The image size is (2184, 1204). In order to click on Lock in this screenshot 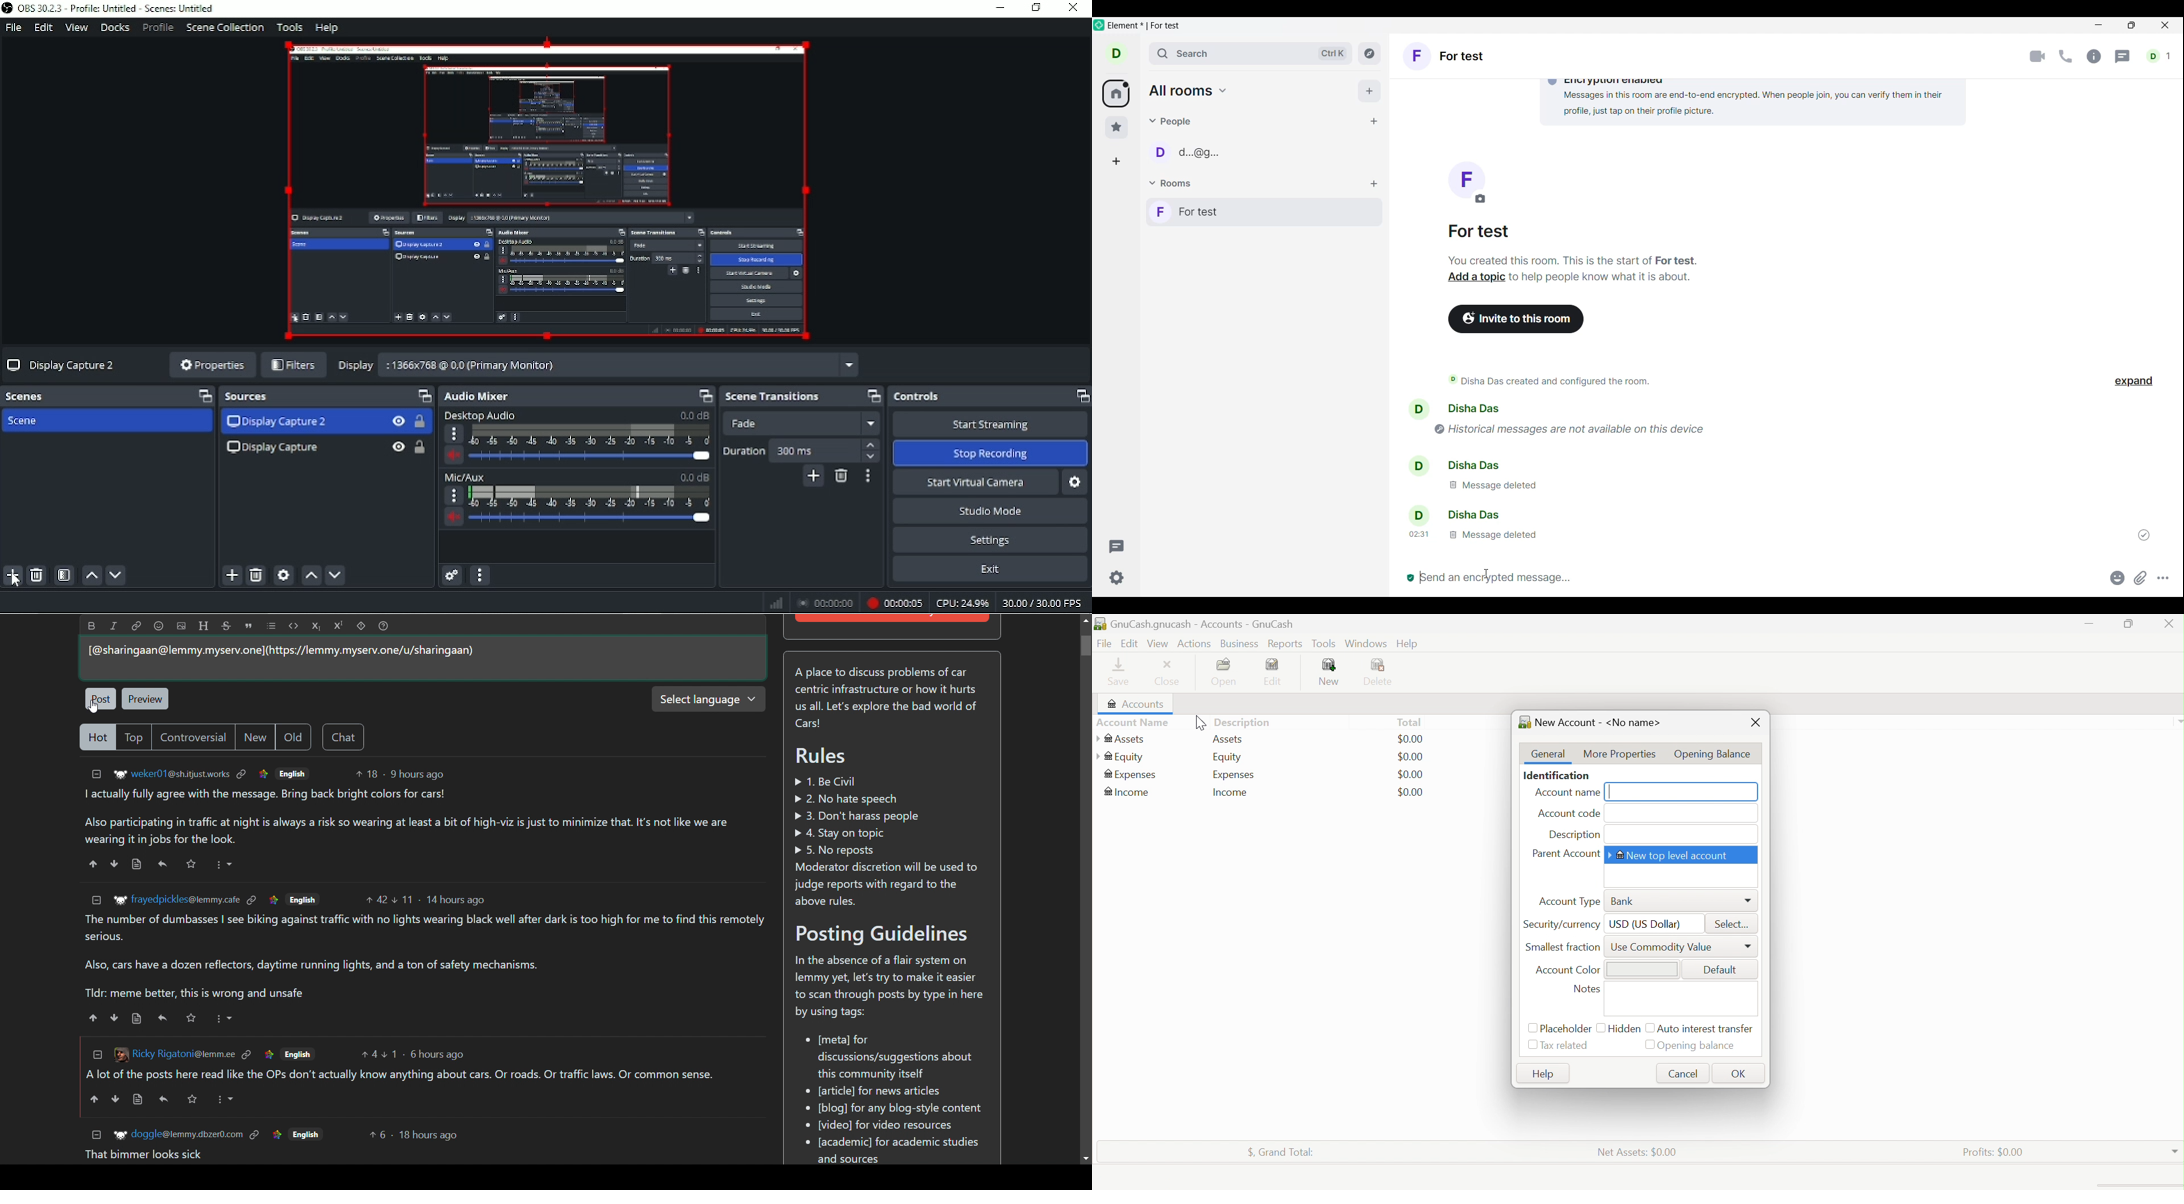, I will do `click(418, 421)`.